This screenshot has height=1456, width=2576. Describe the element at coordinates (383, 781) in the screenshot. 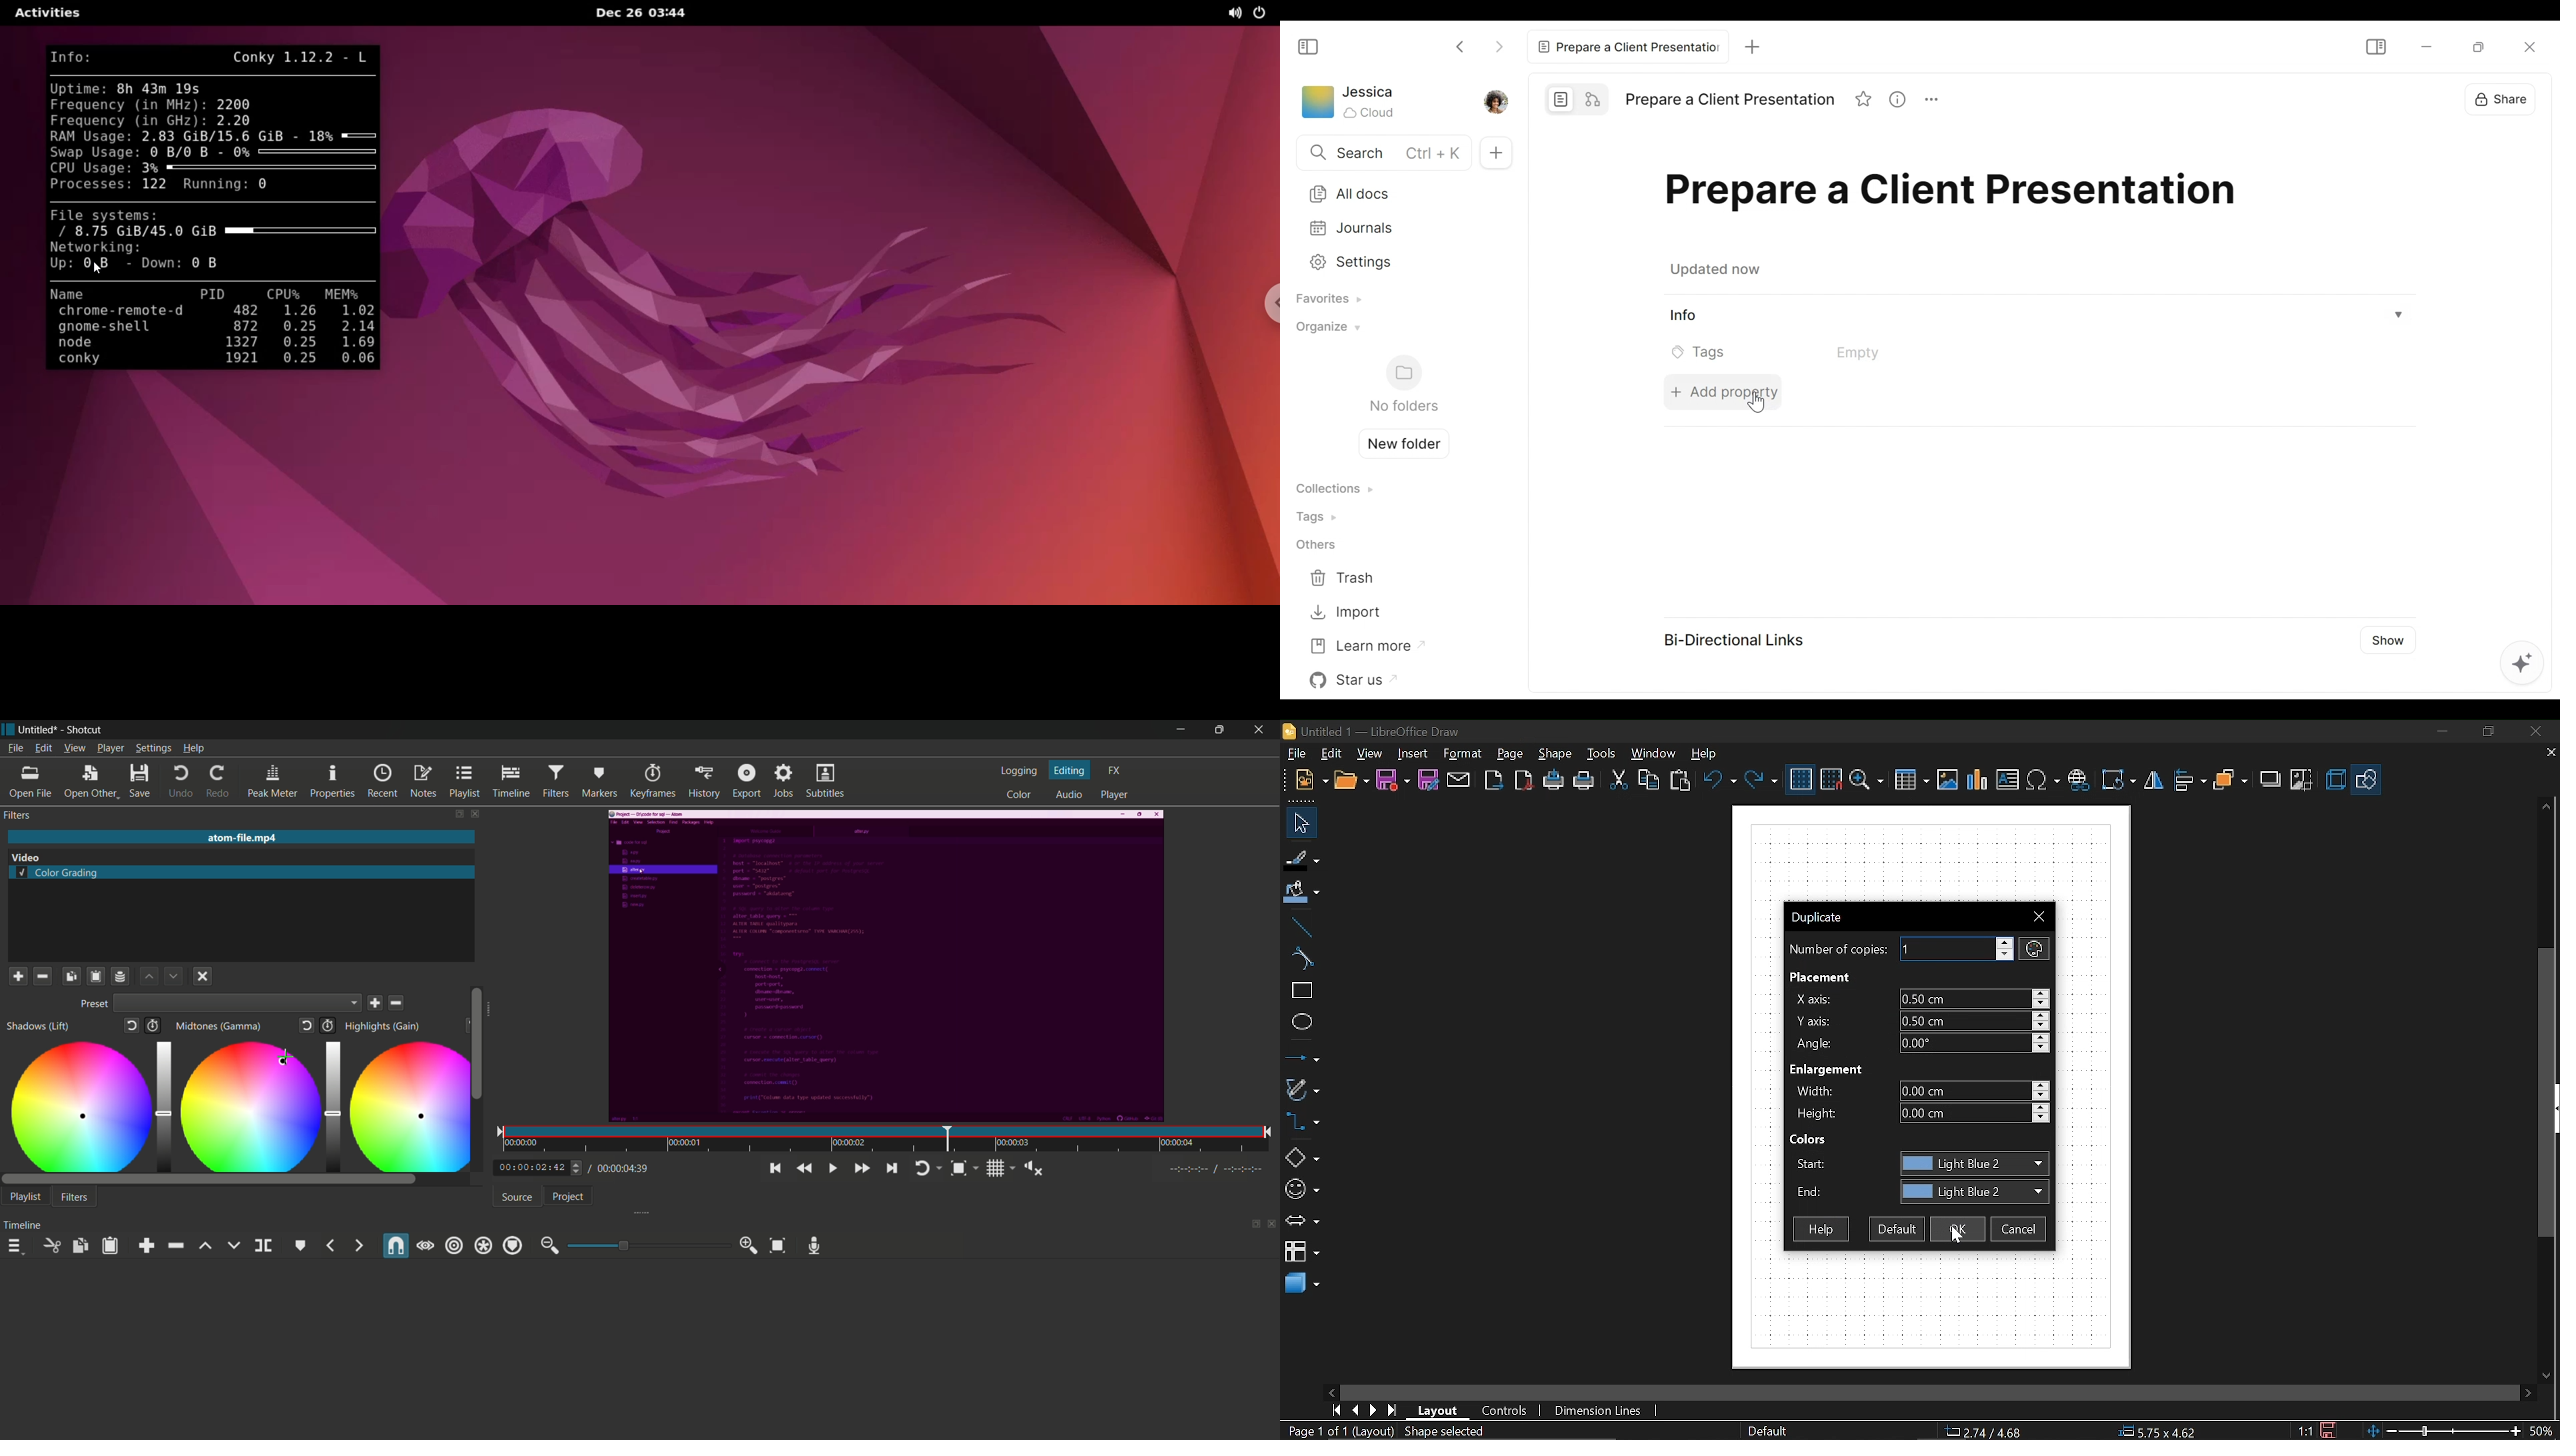

I see `recent` at that location.